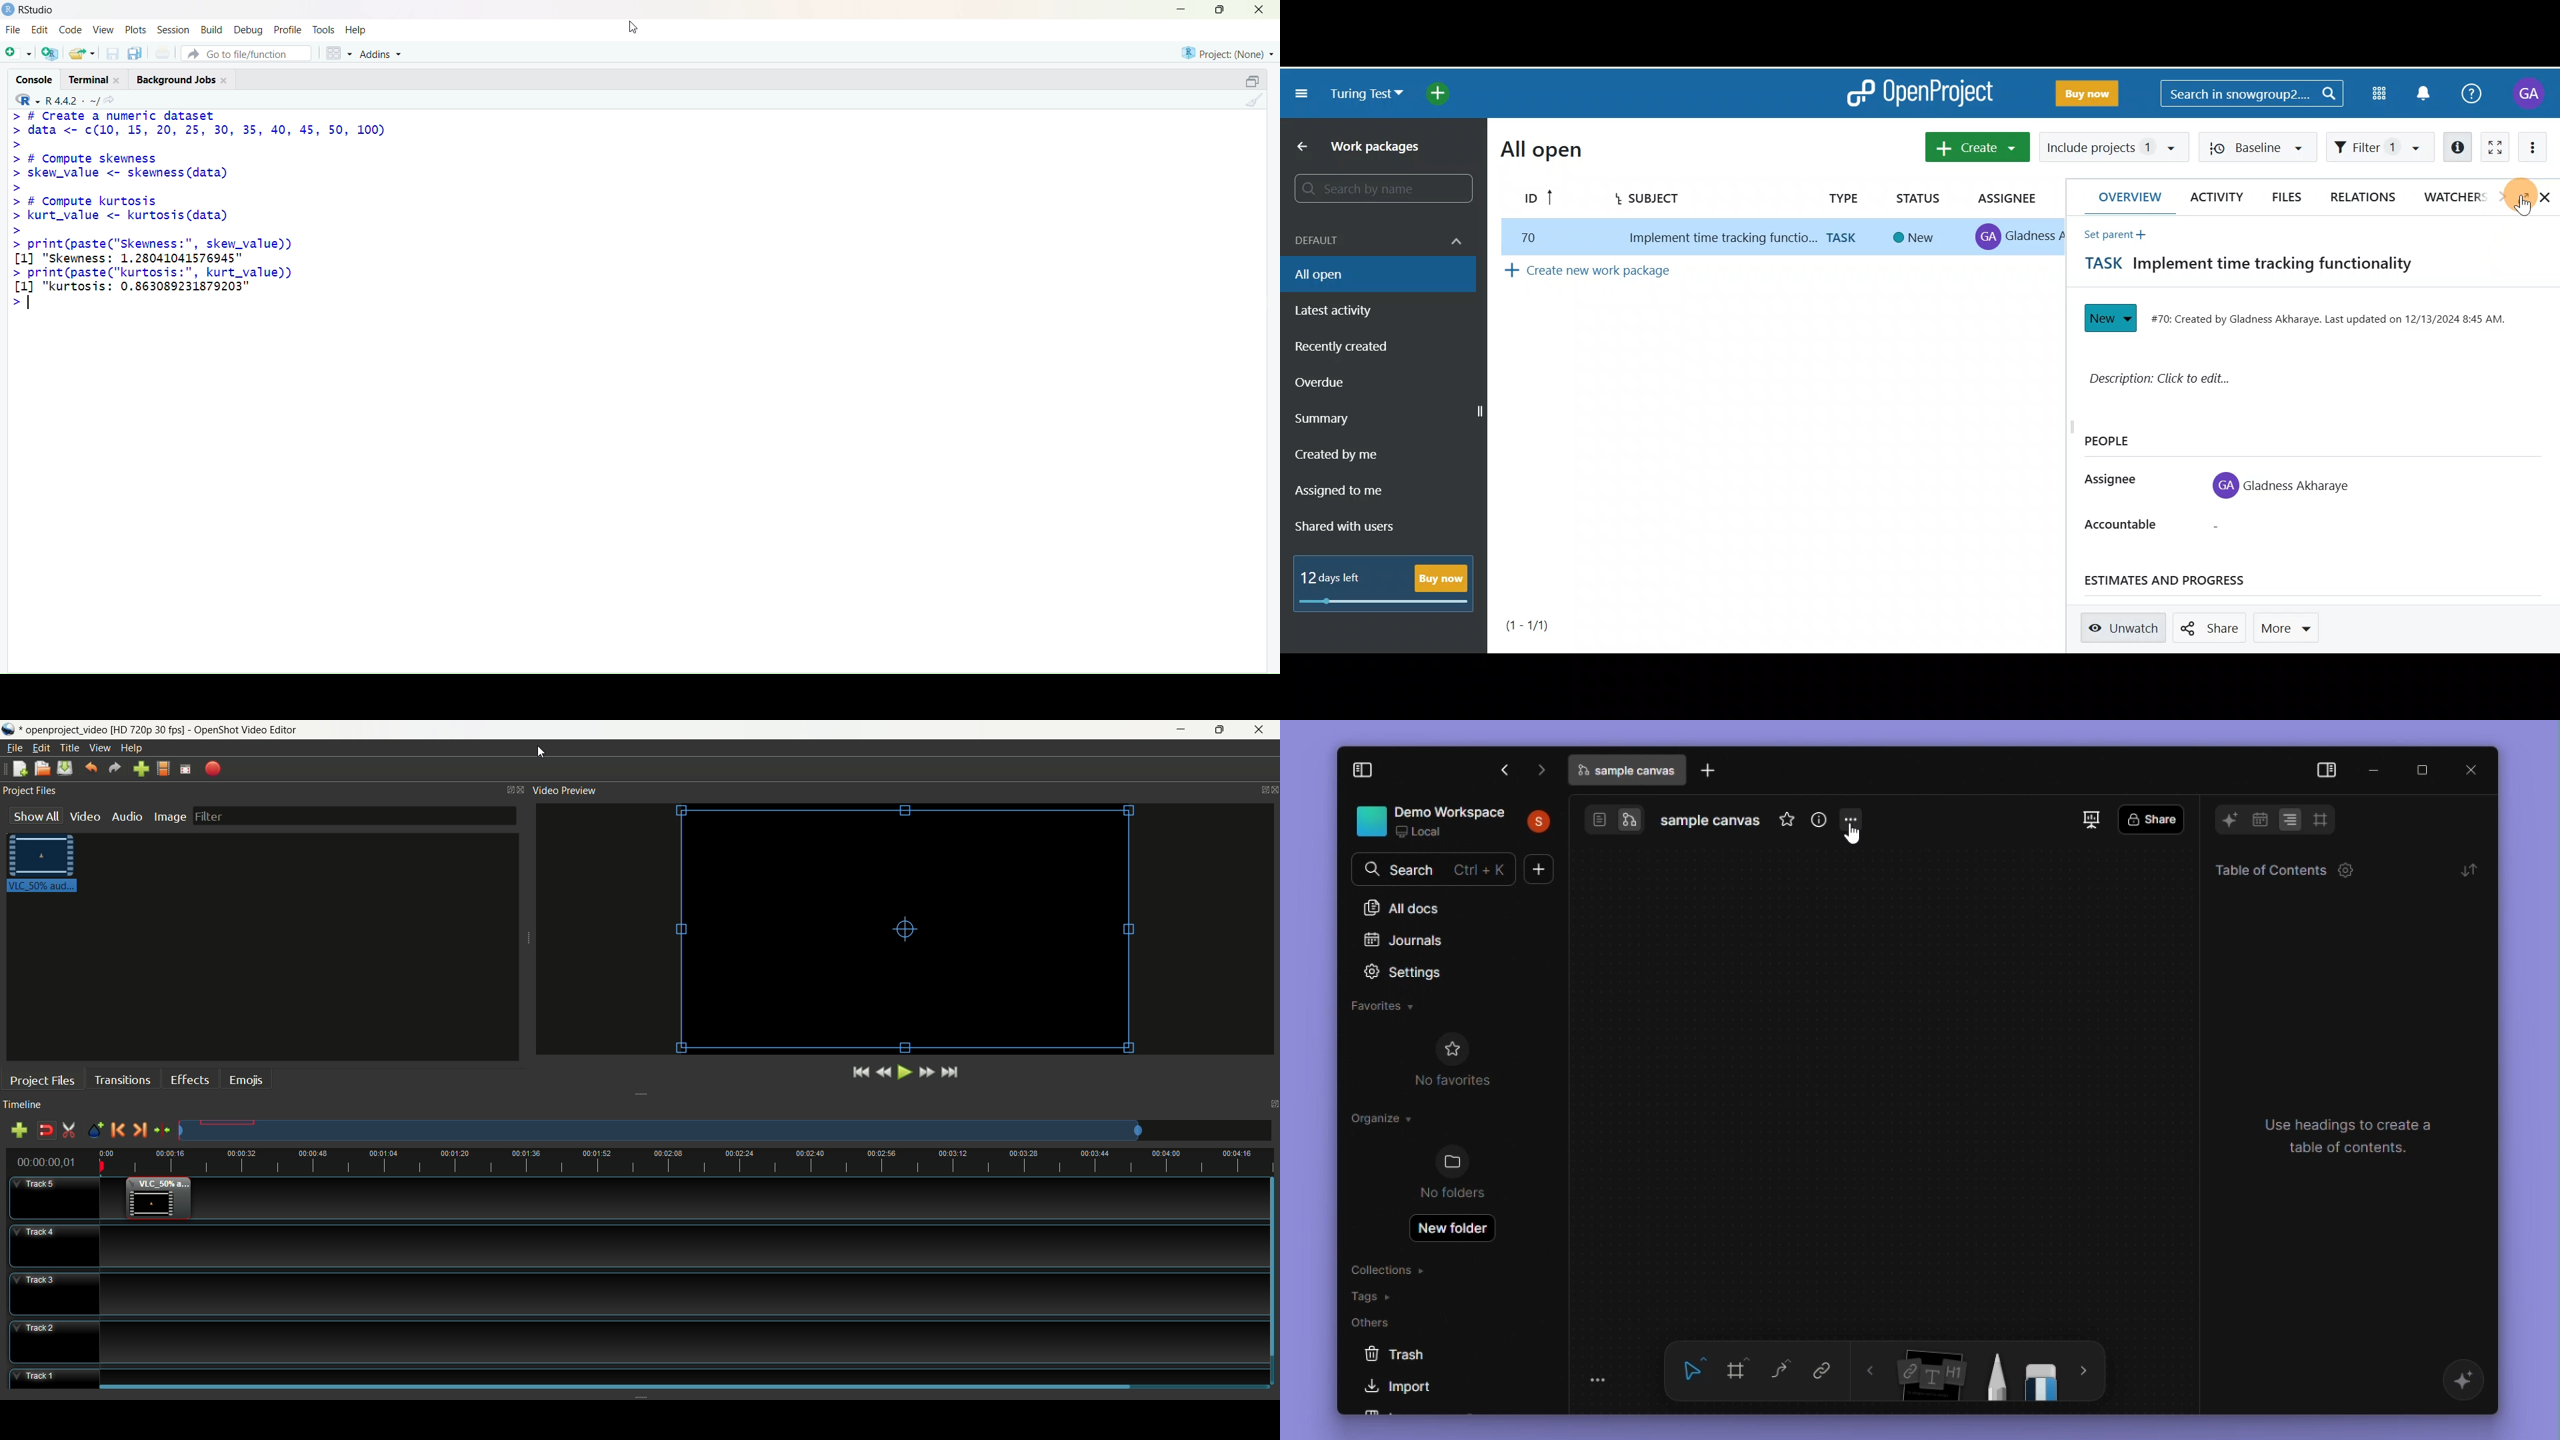 This screenshot has height=1456, width=2576. Describe the element at coordinates (634, 27) in the screenshot. I see `Cursor` at that location.